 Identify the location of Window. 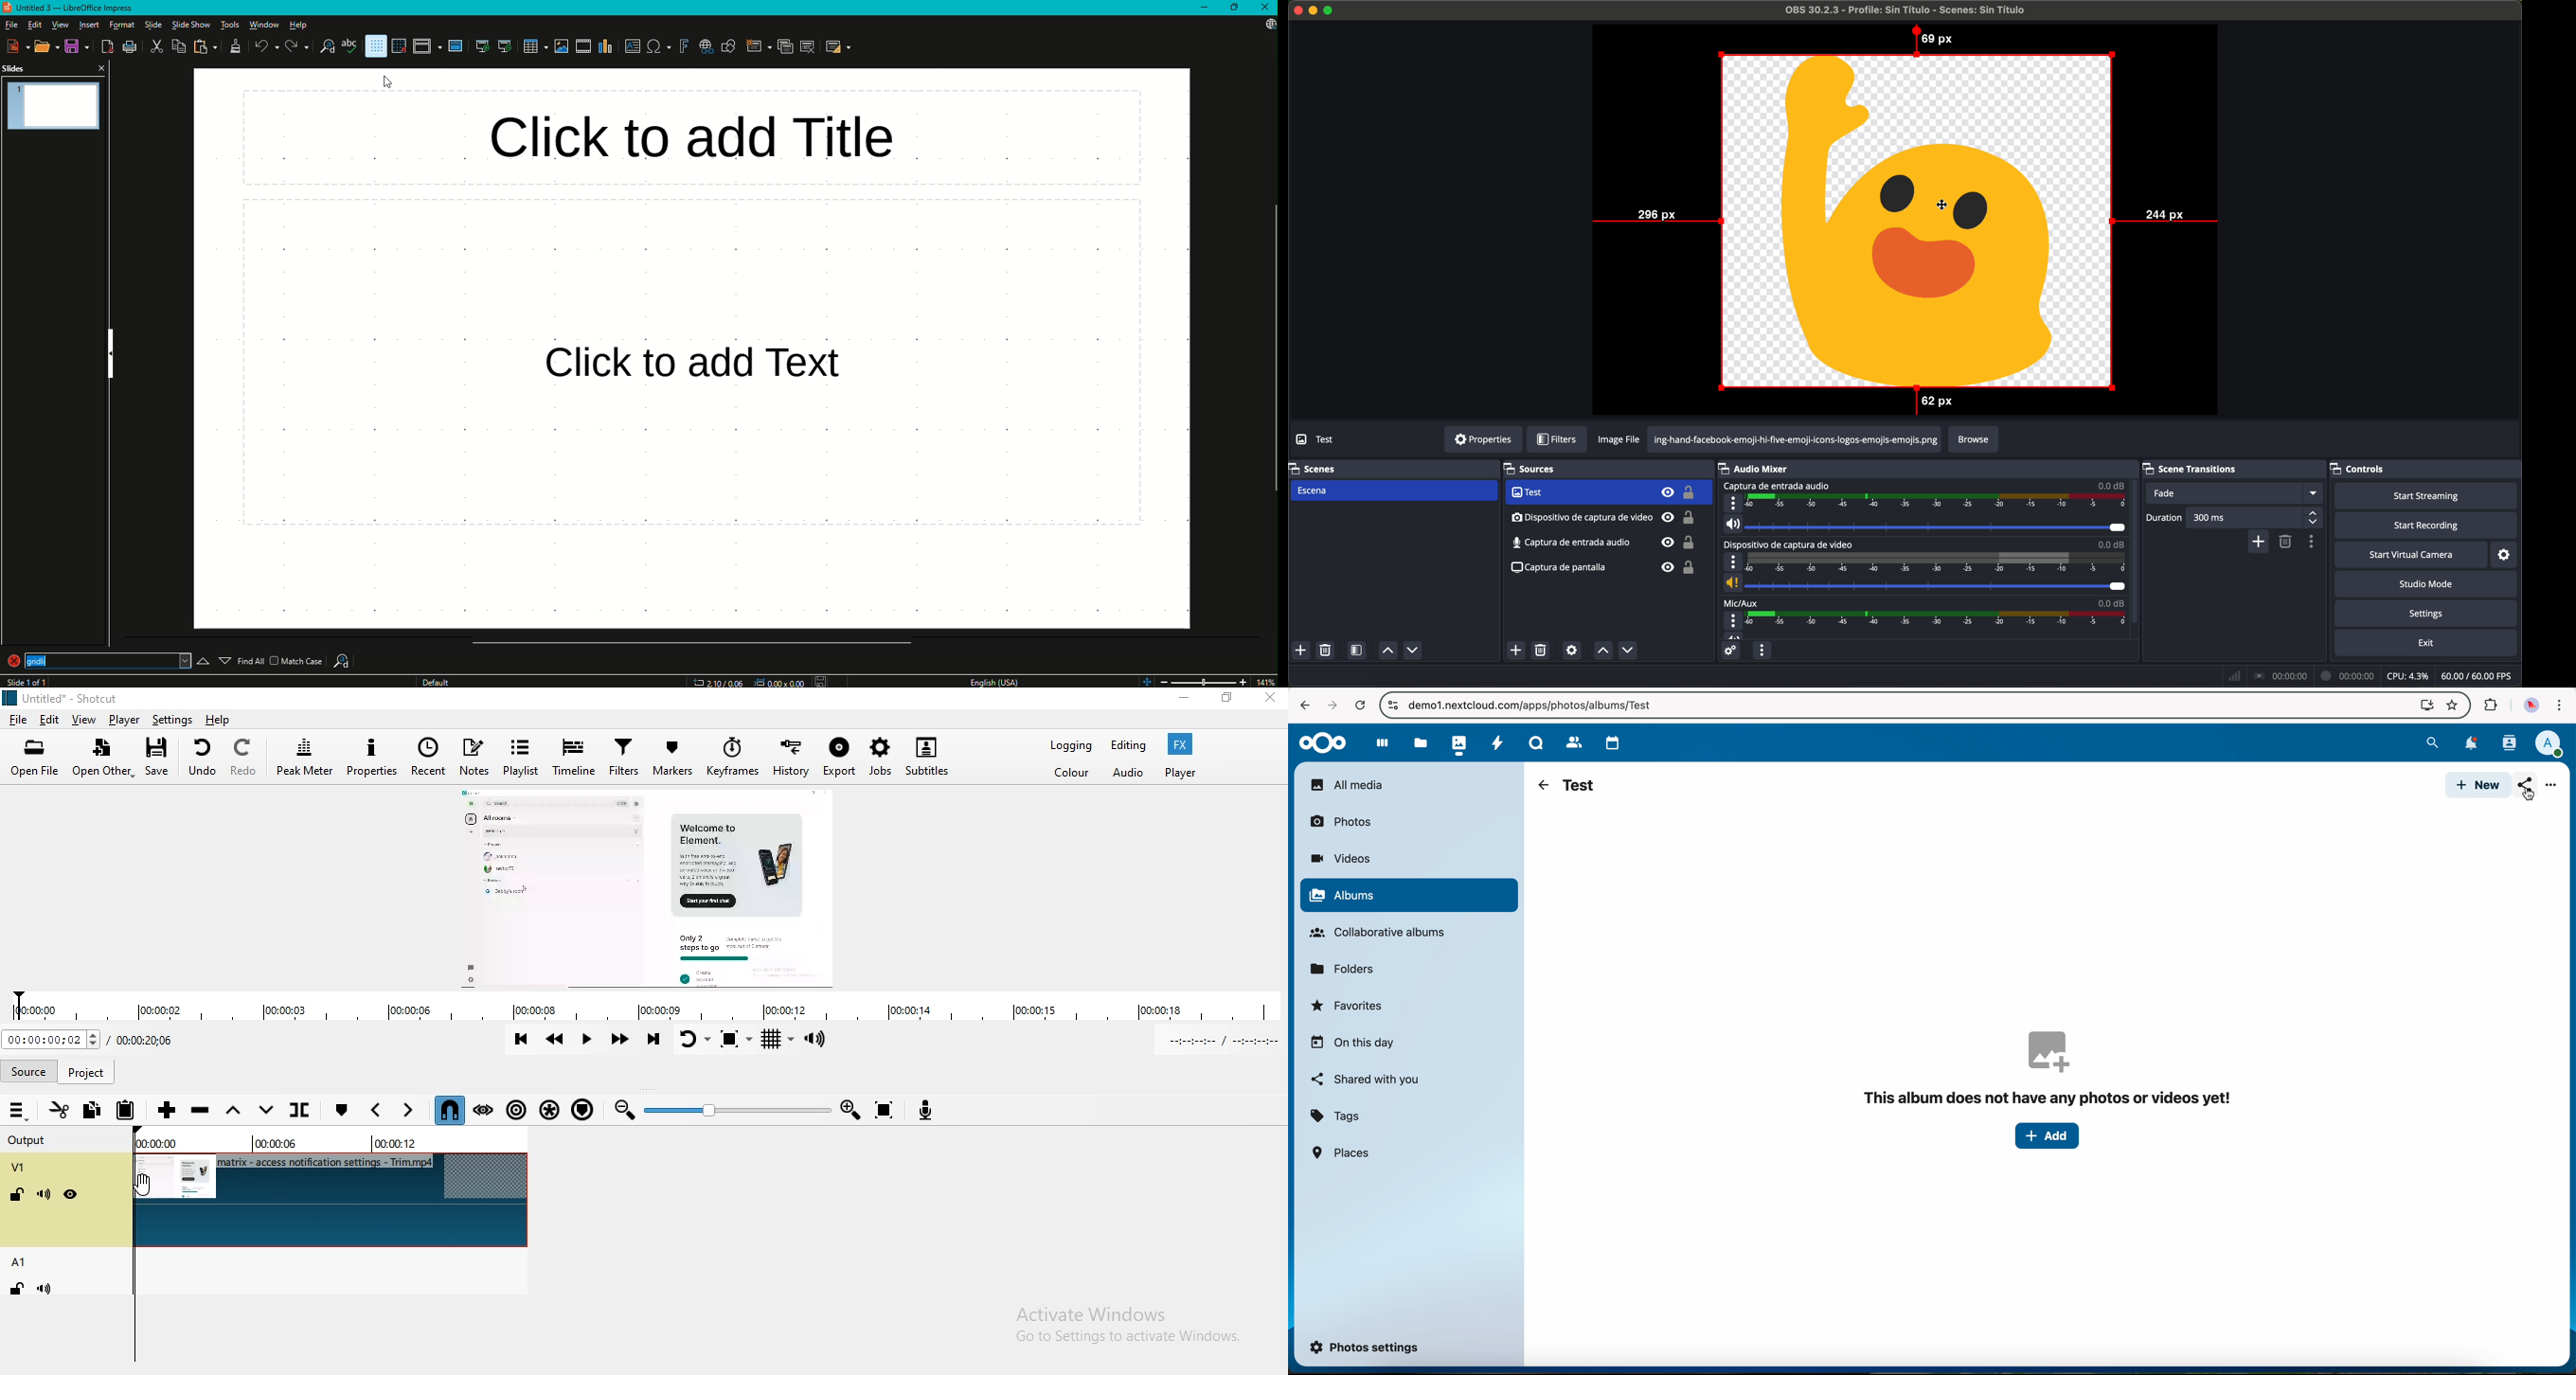
(263, 25).